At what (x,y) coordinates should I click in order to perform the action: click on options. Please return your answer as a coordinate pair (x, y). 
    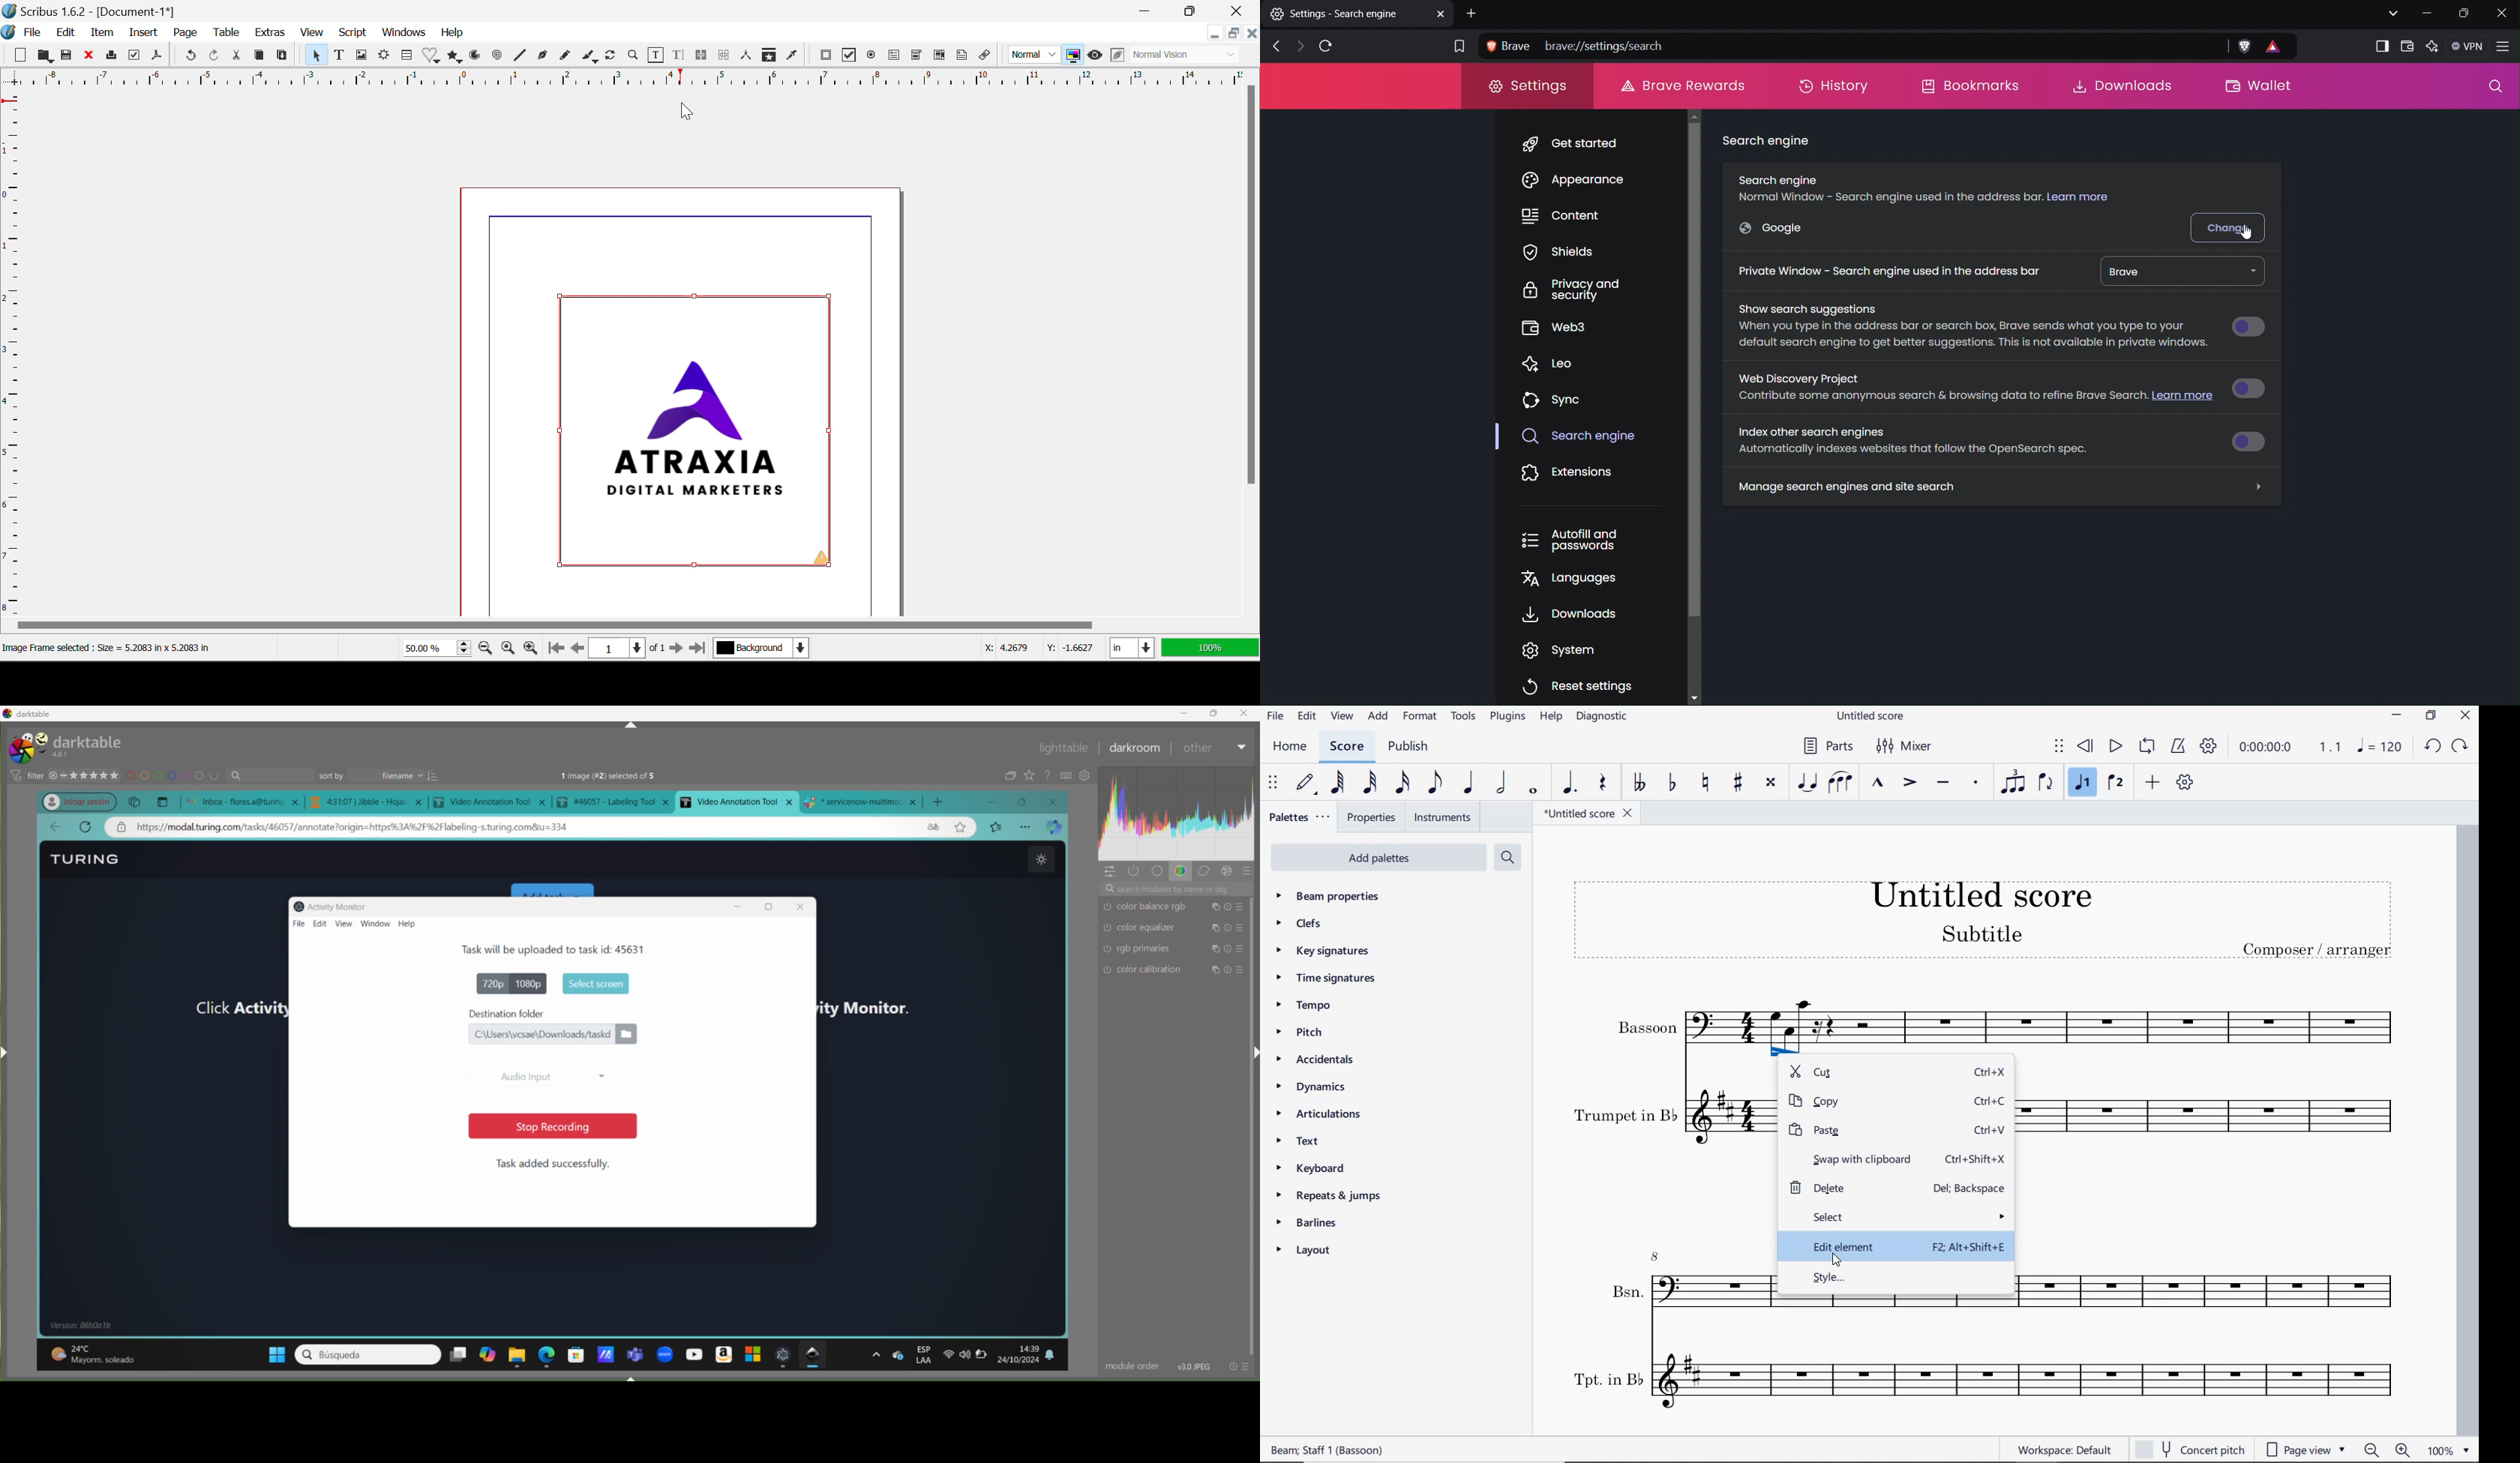
    Looking at the image, I should click on (875, 1355).